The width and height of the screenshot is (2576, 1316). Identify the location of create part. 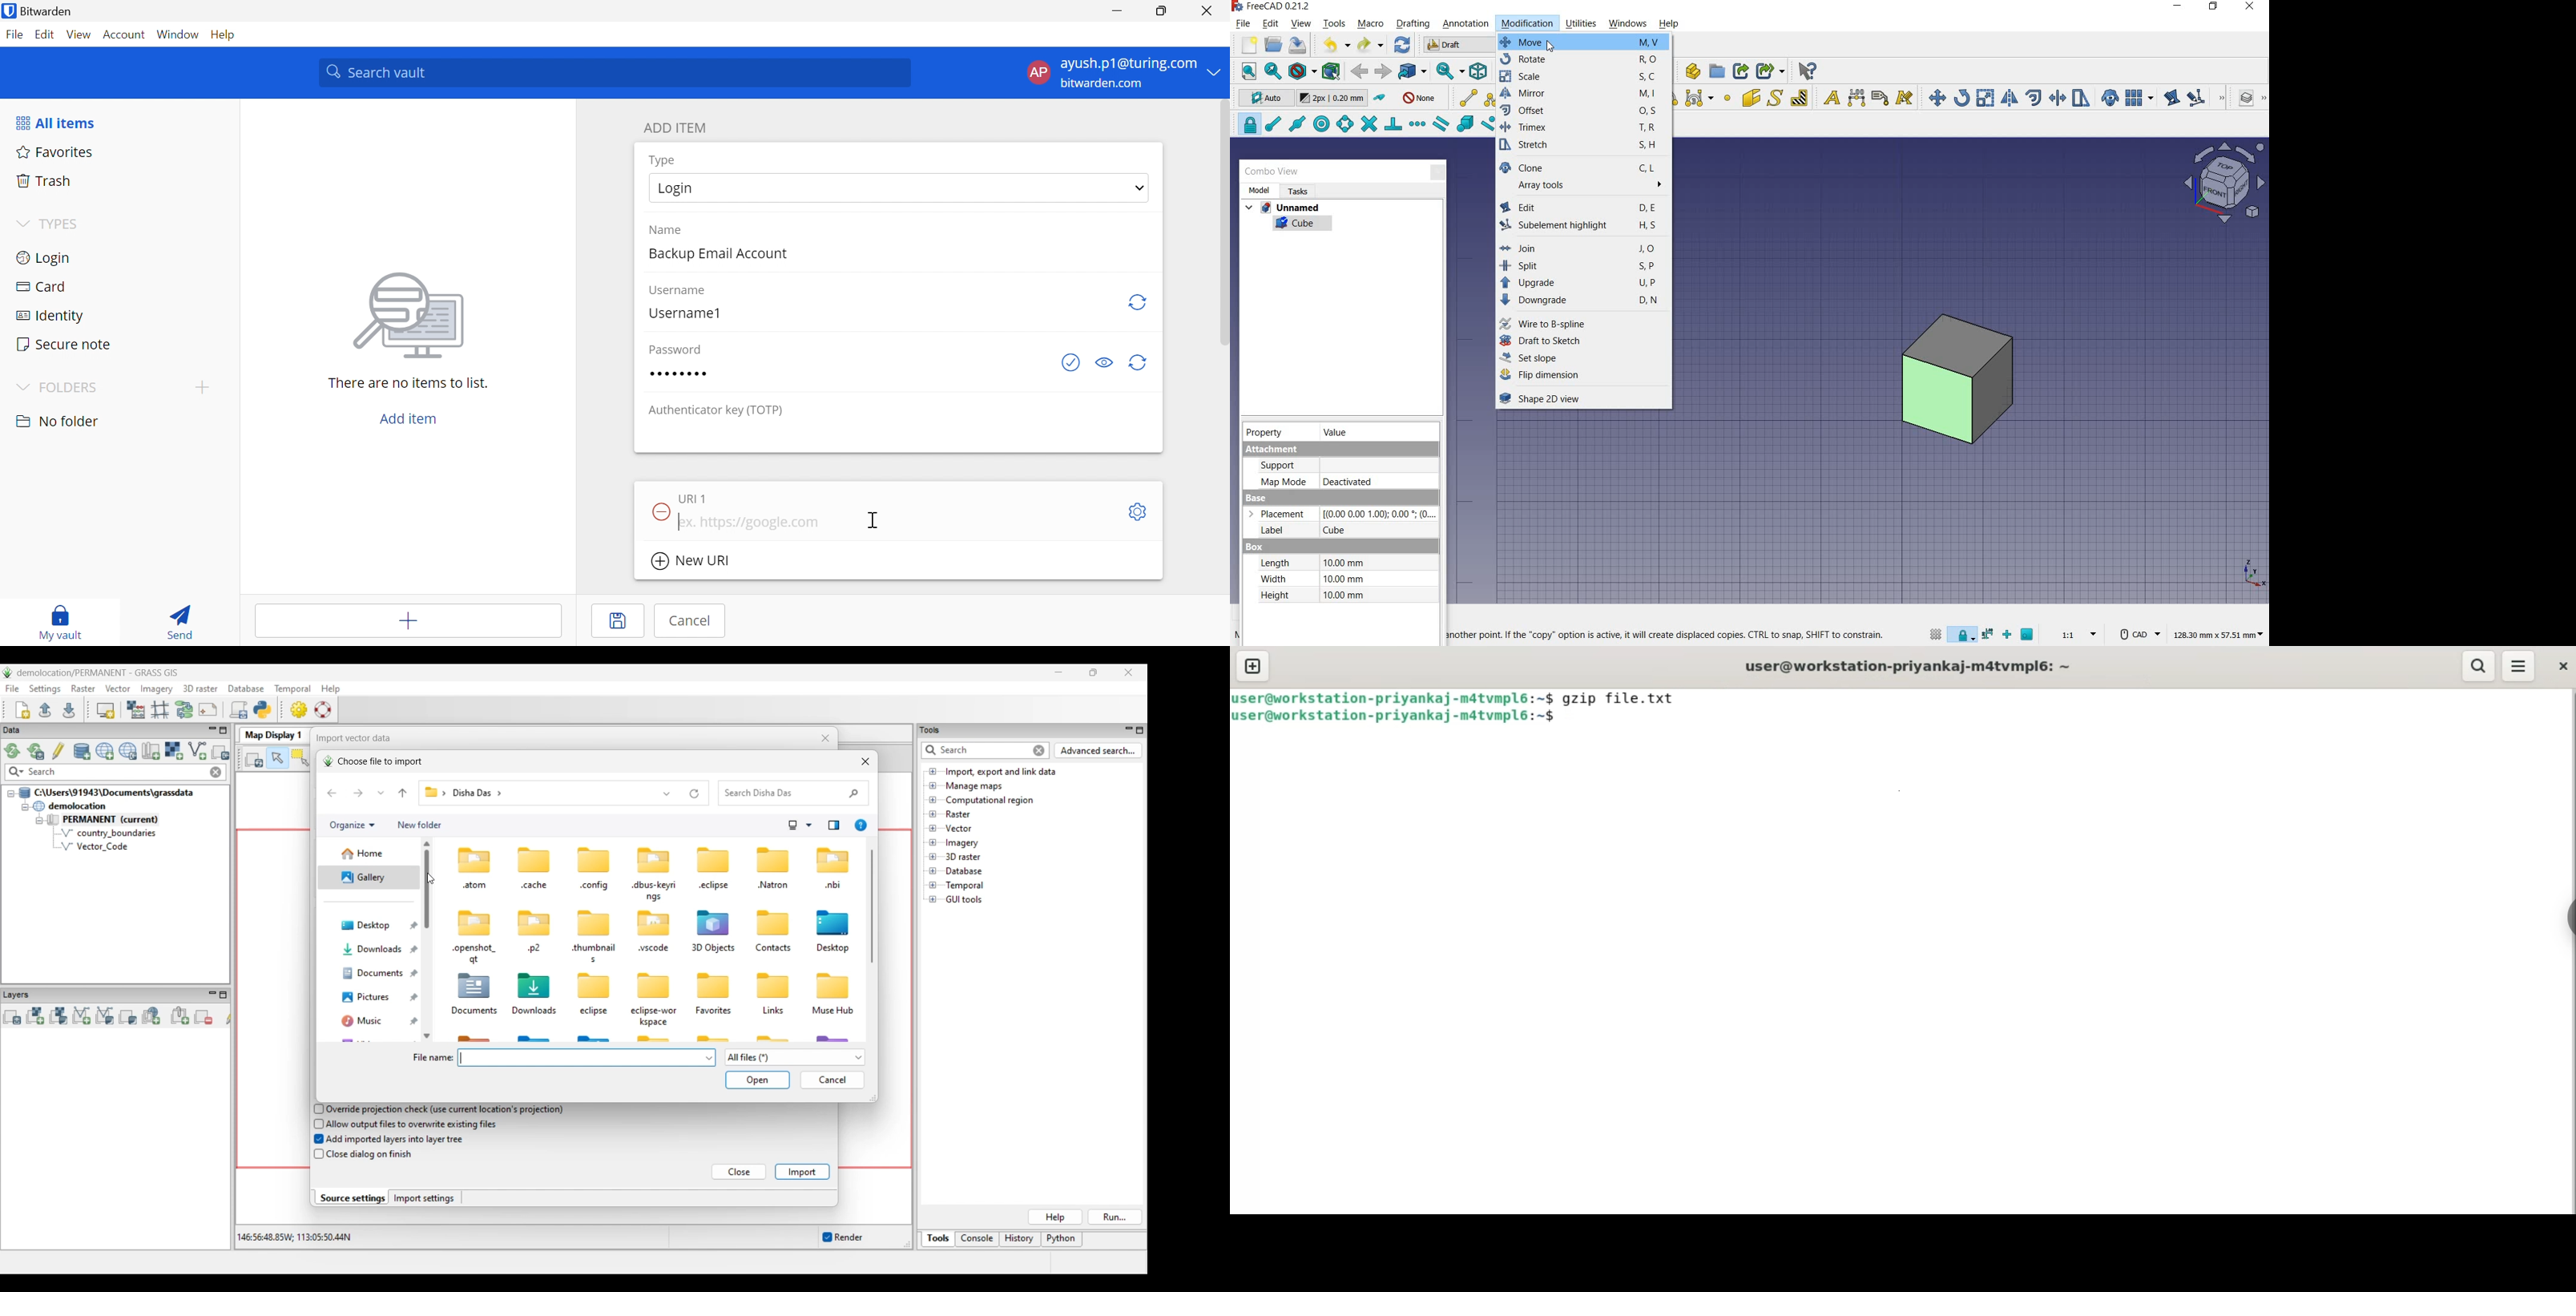
(1690, 71).